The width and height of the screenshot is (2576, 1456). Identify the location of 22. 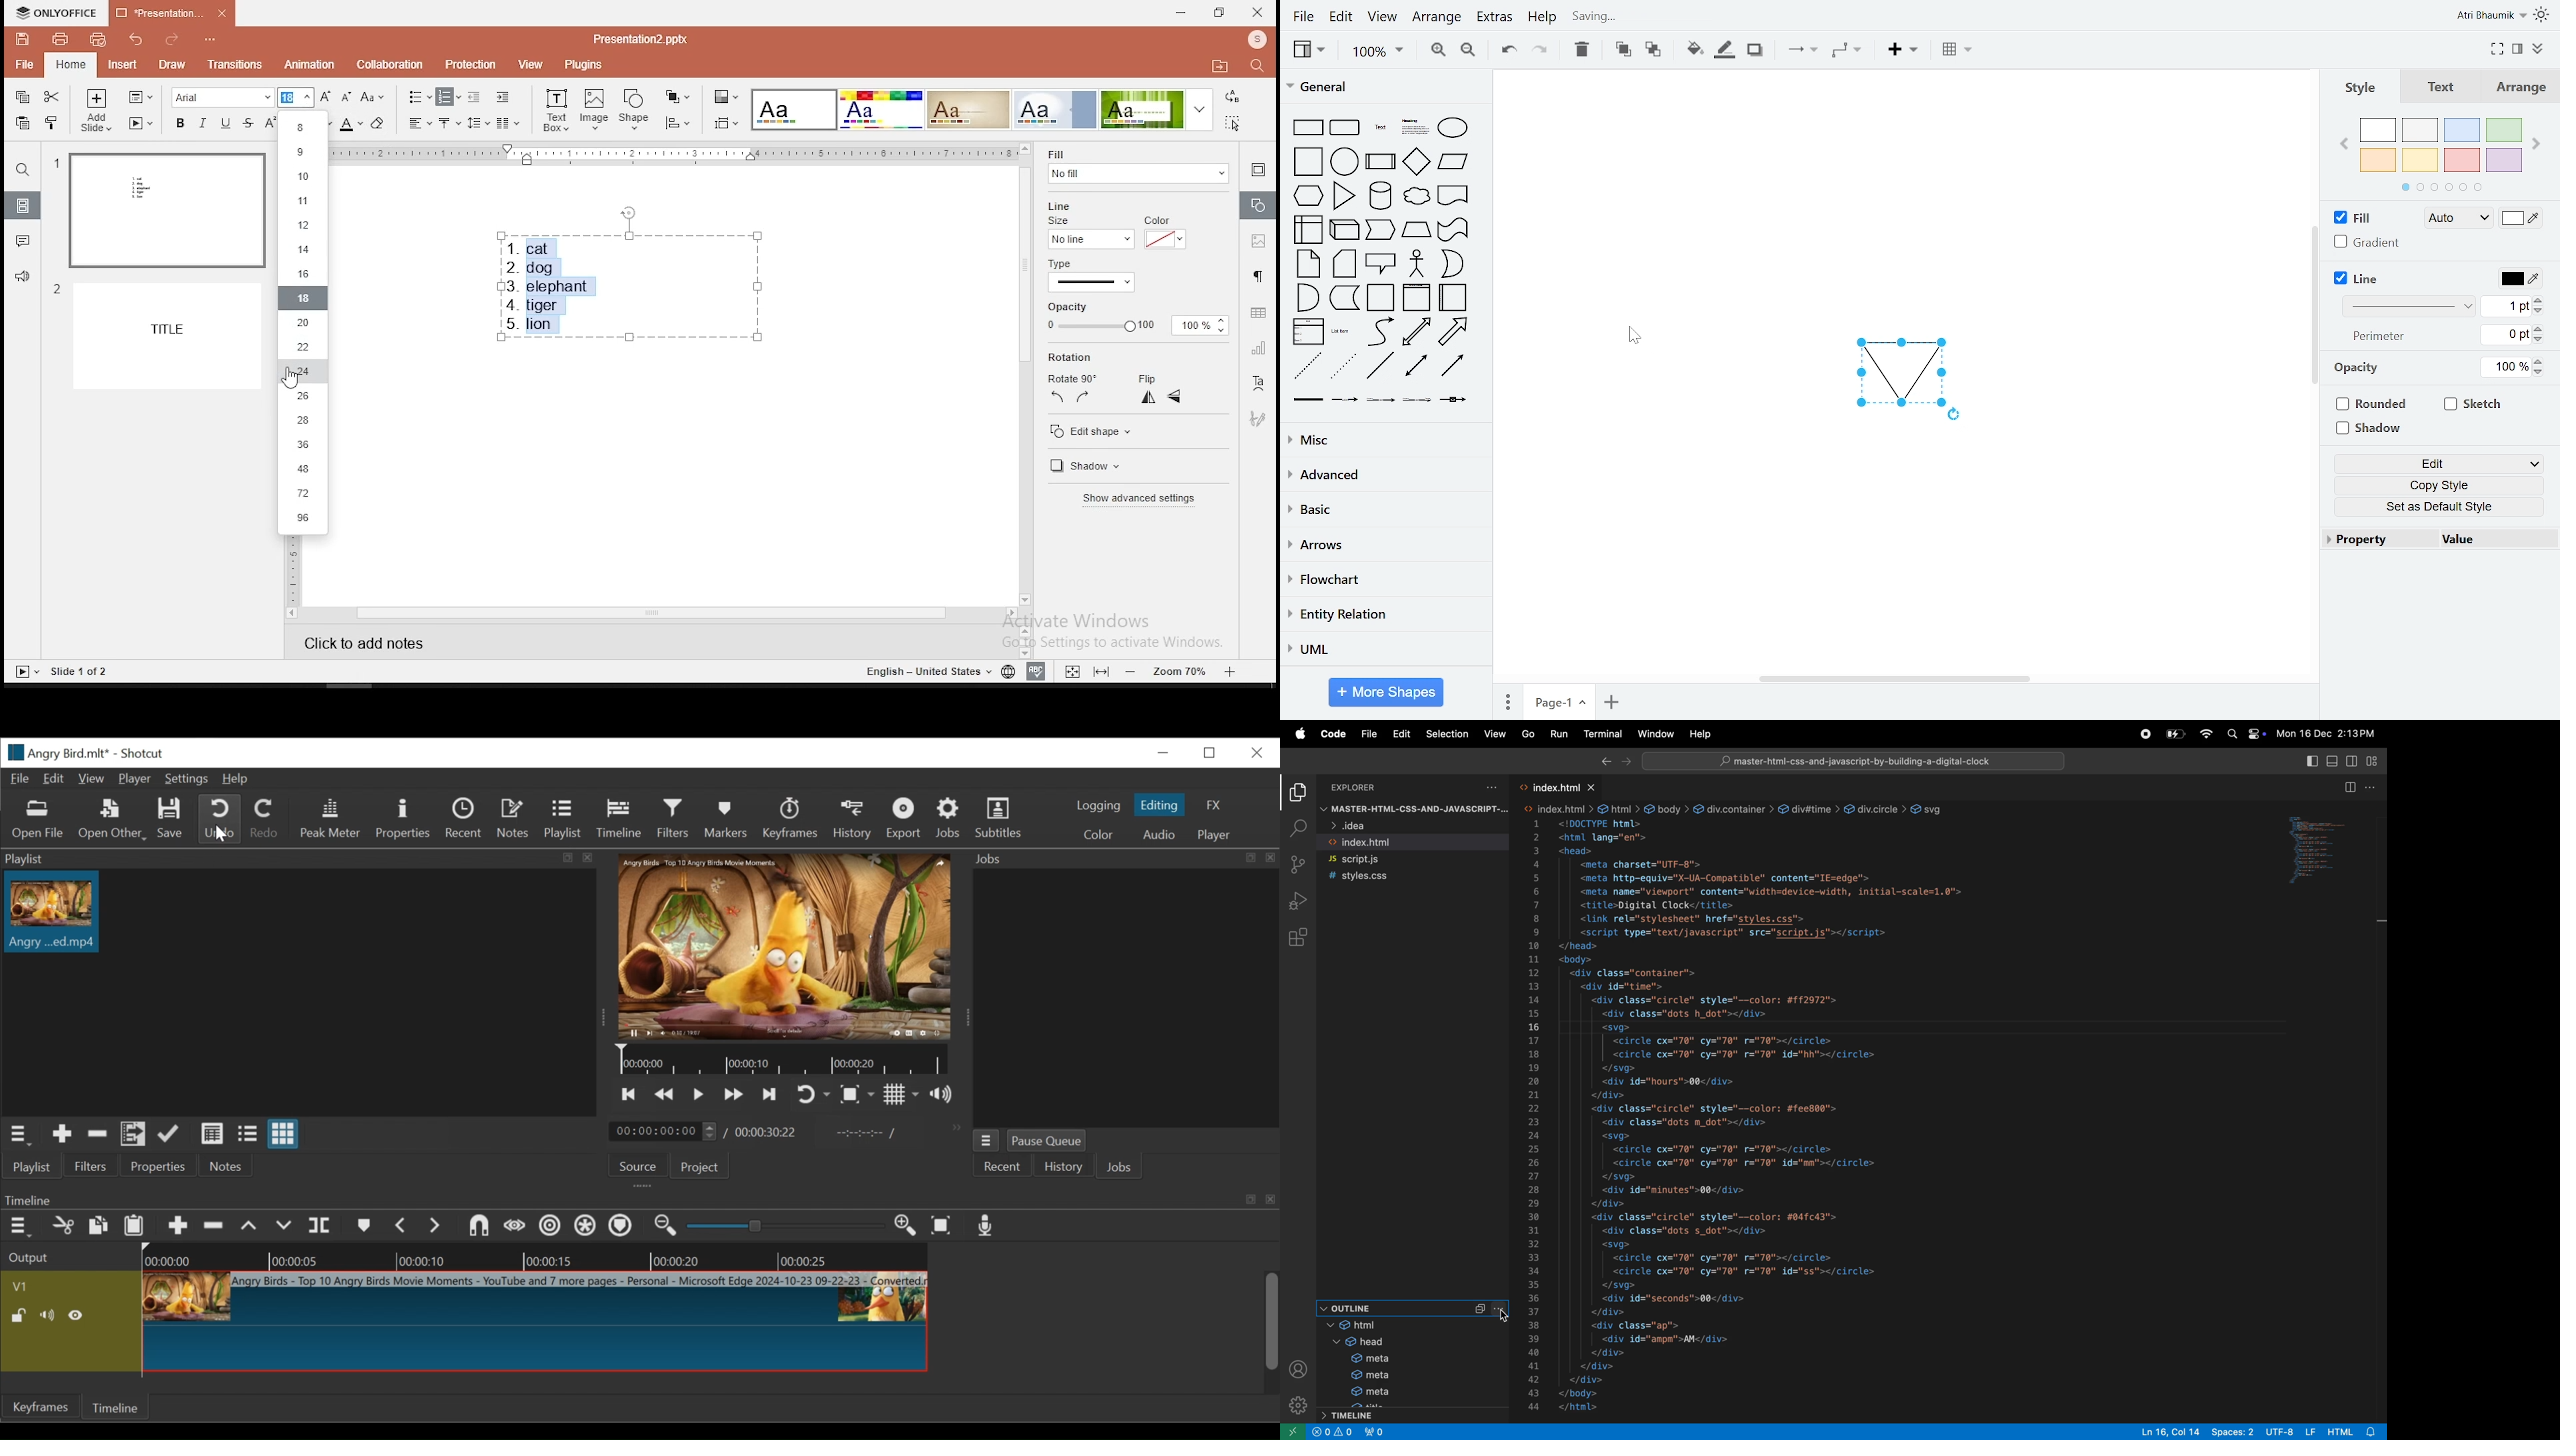
(302, 347).